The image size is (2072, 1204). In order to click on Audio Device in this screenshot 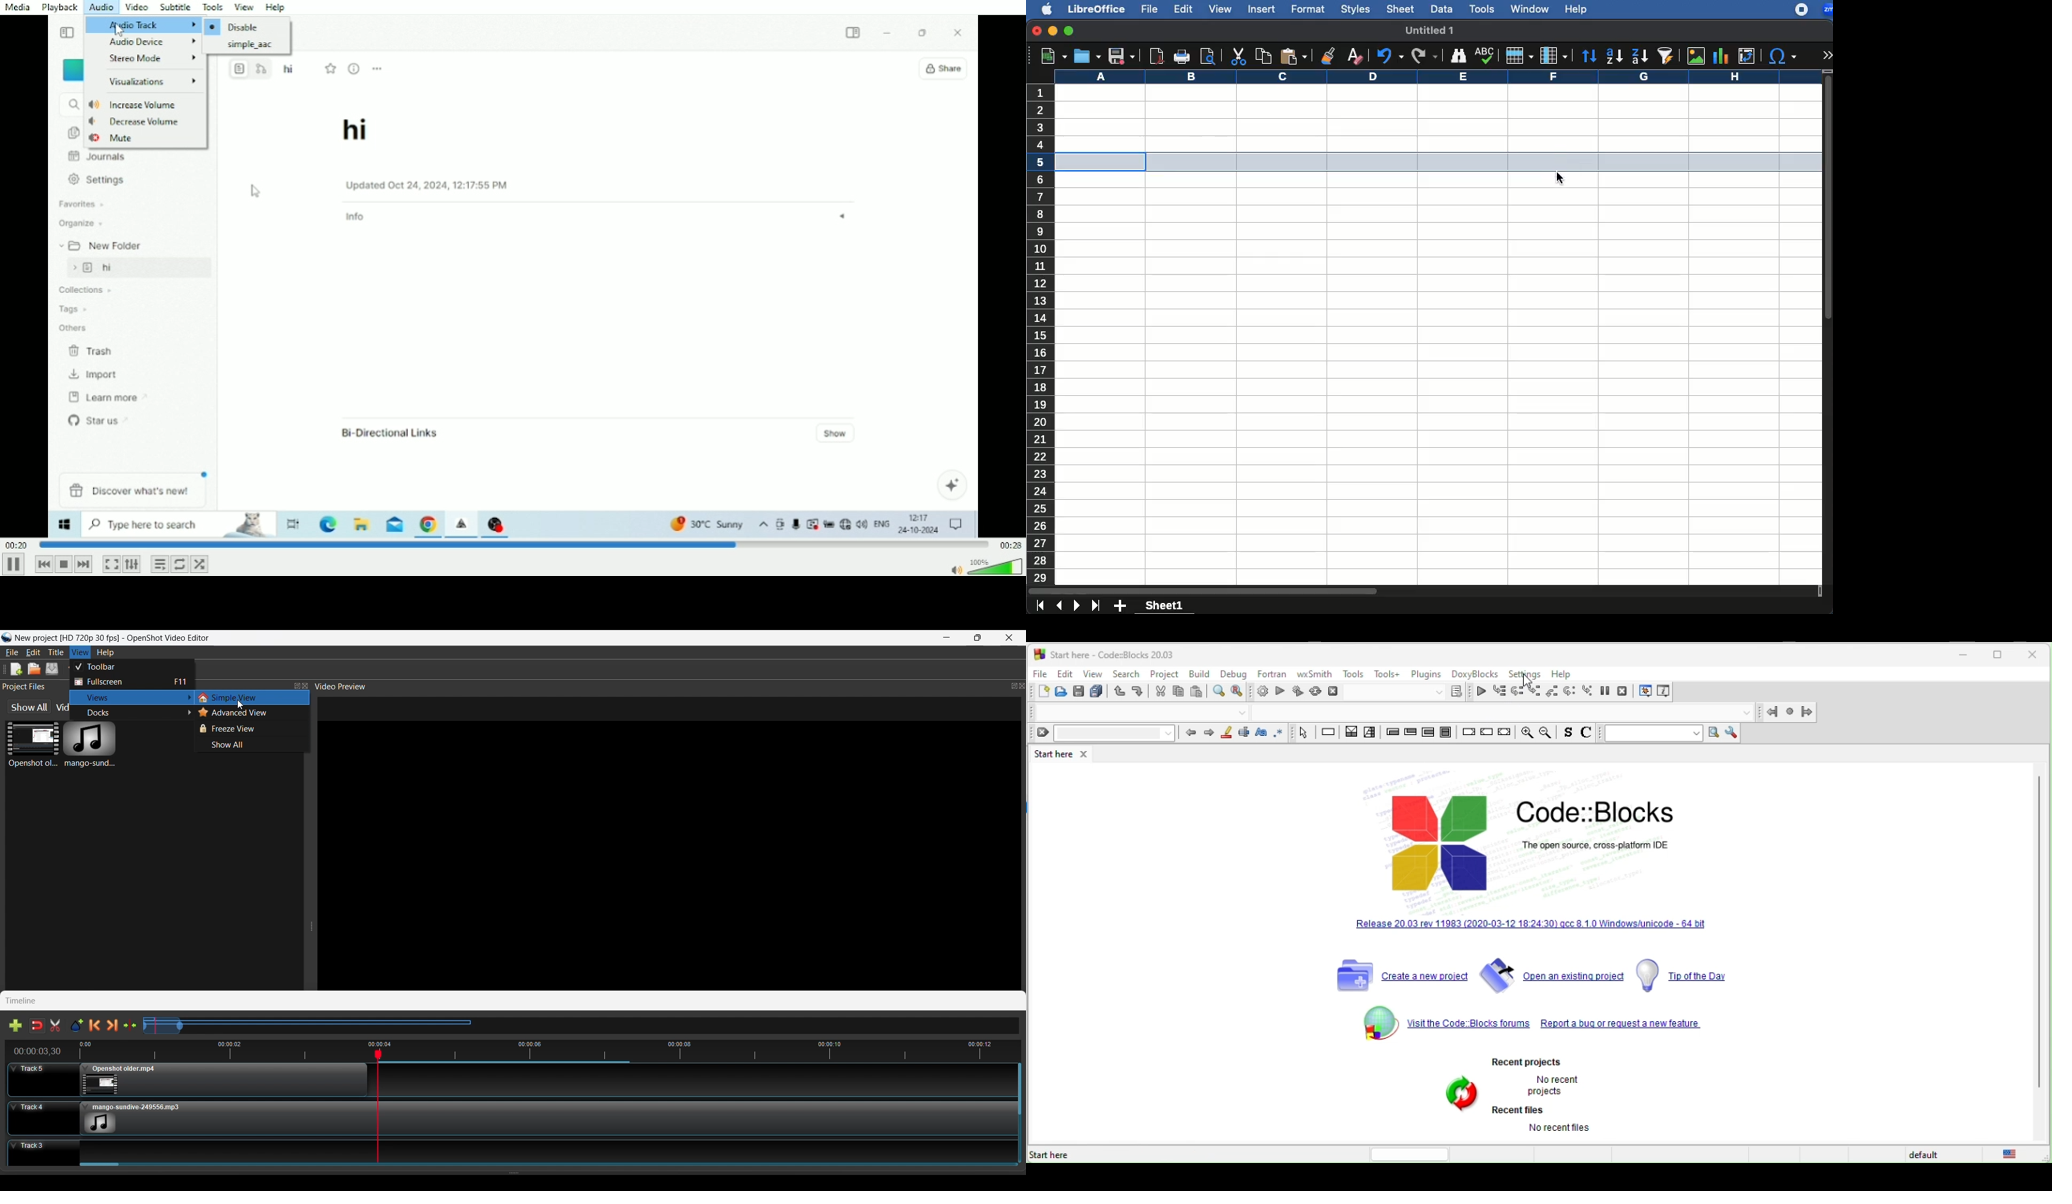, I will do `click(154, 42)`.